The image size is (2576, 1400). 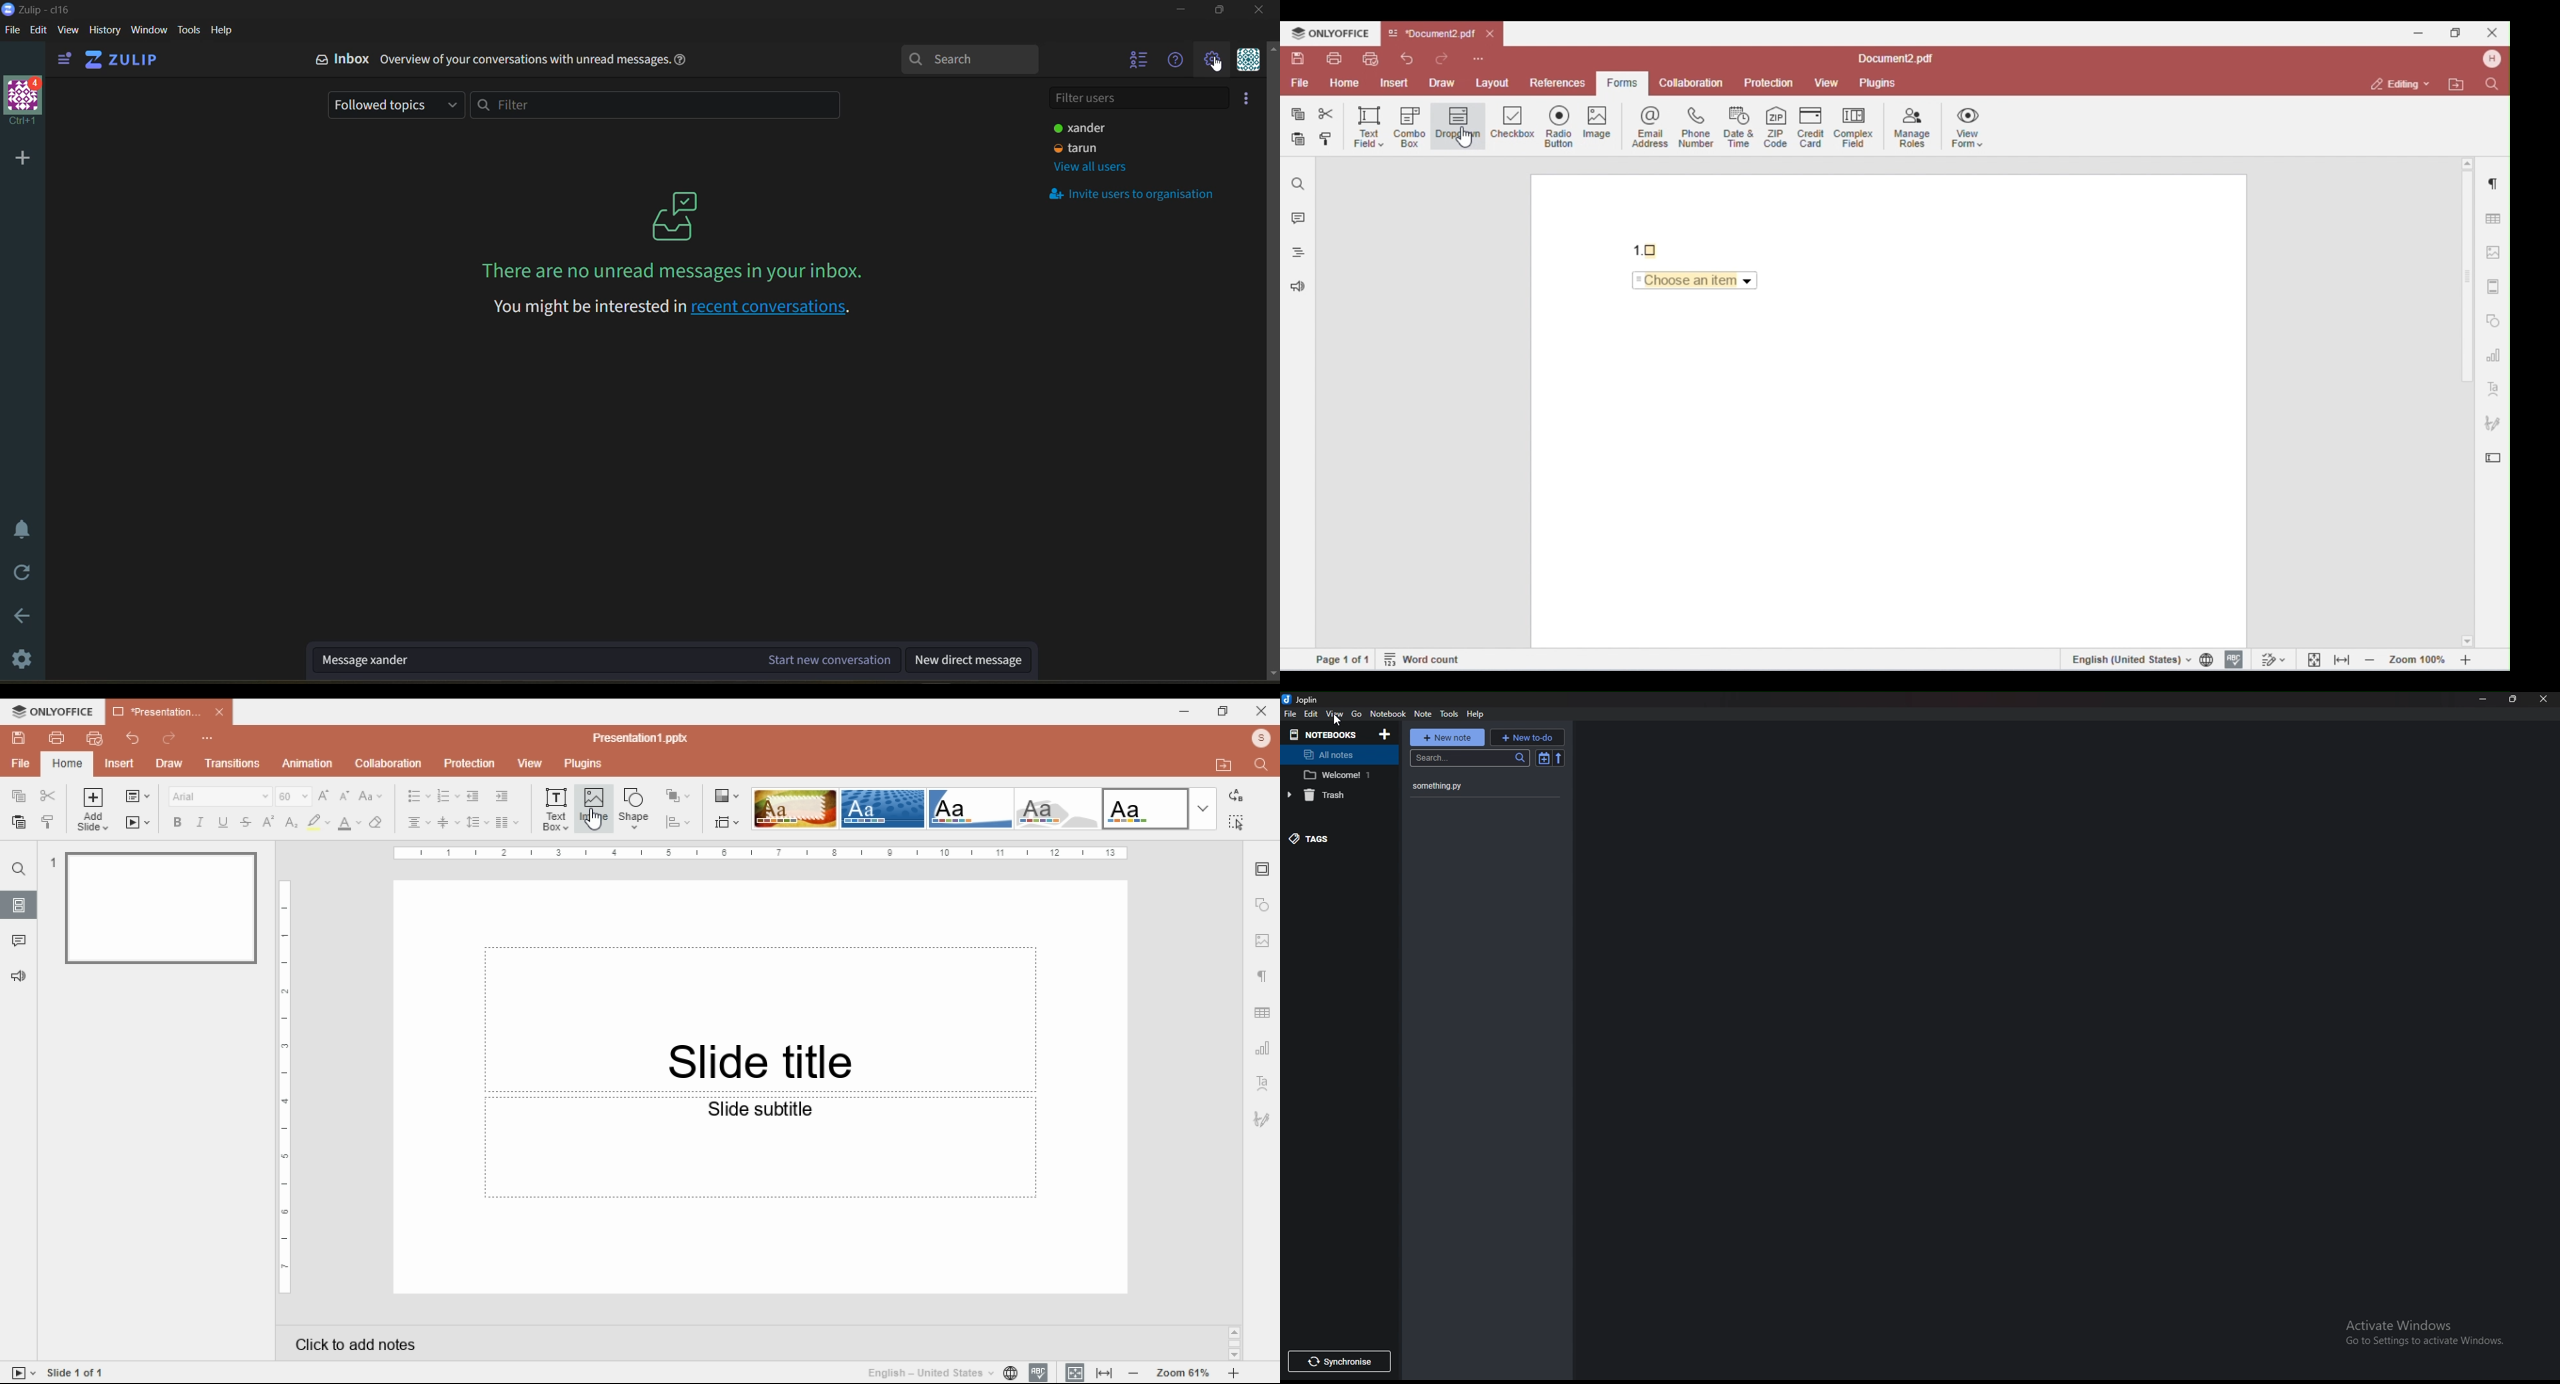 I want to click on Overview of your conversations with unread messages., so click(x=525, y=59).